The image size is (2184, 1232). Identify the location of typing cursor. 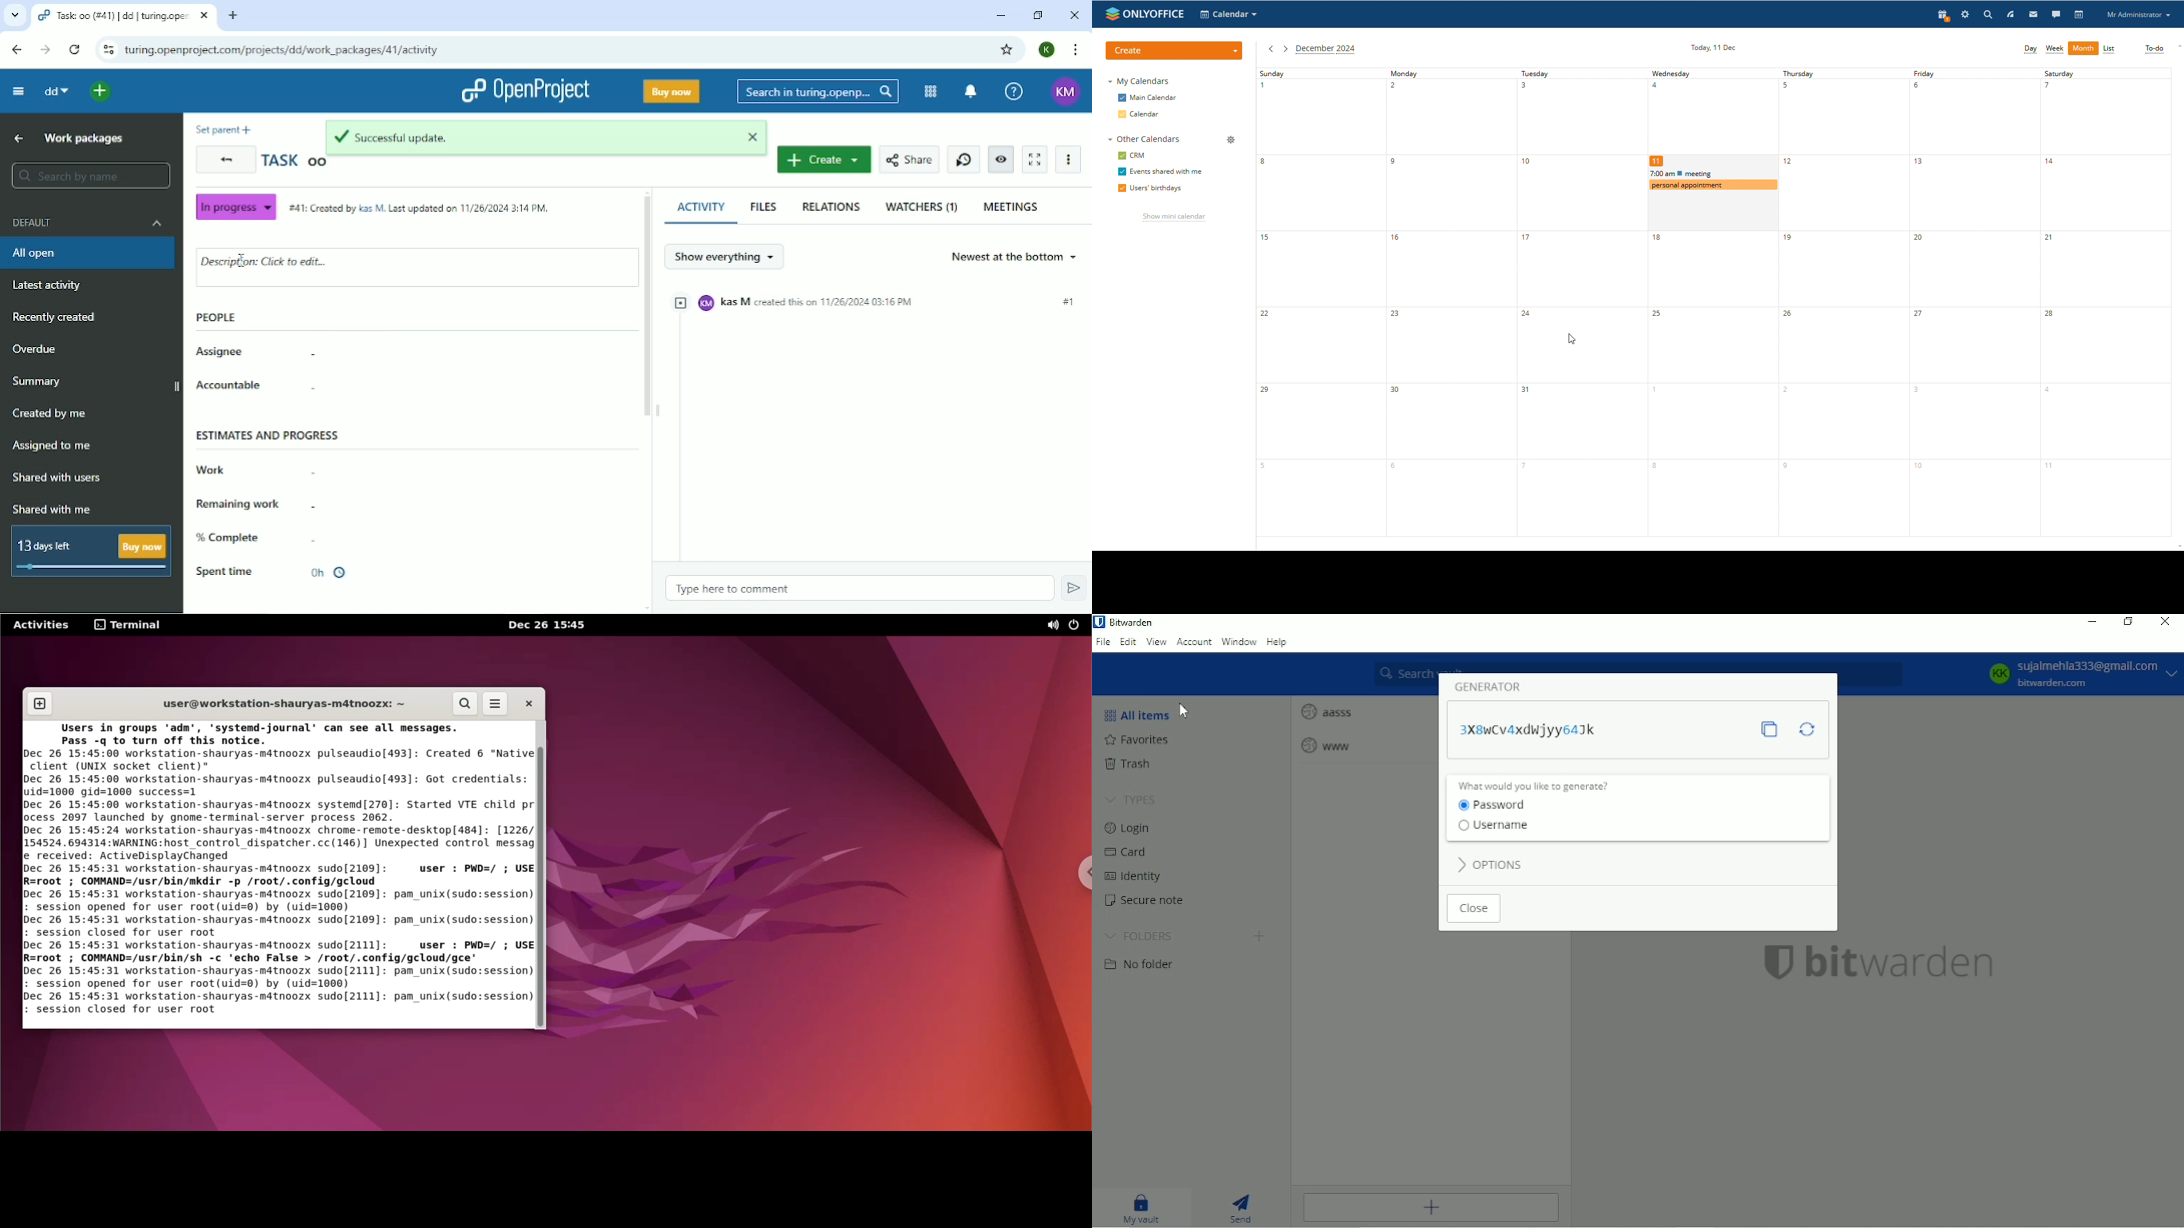
(241, 261).